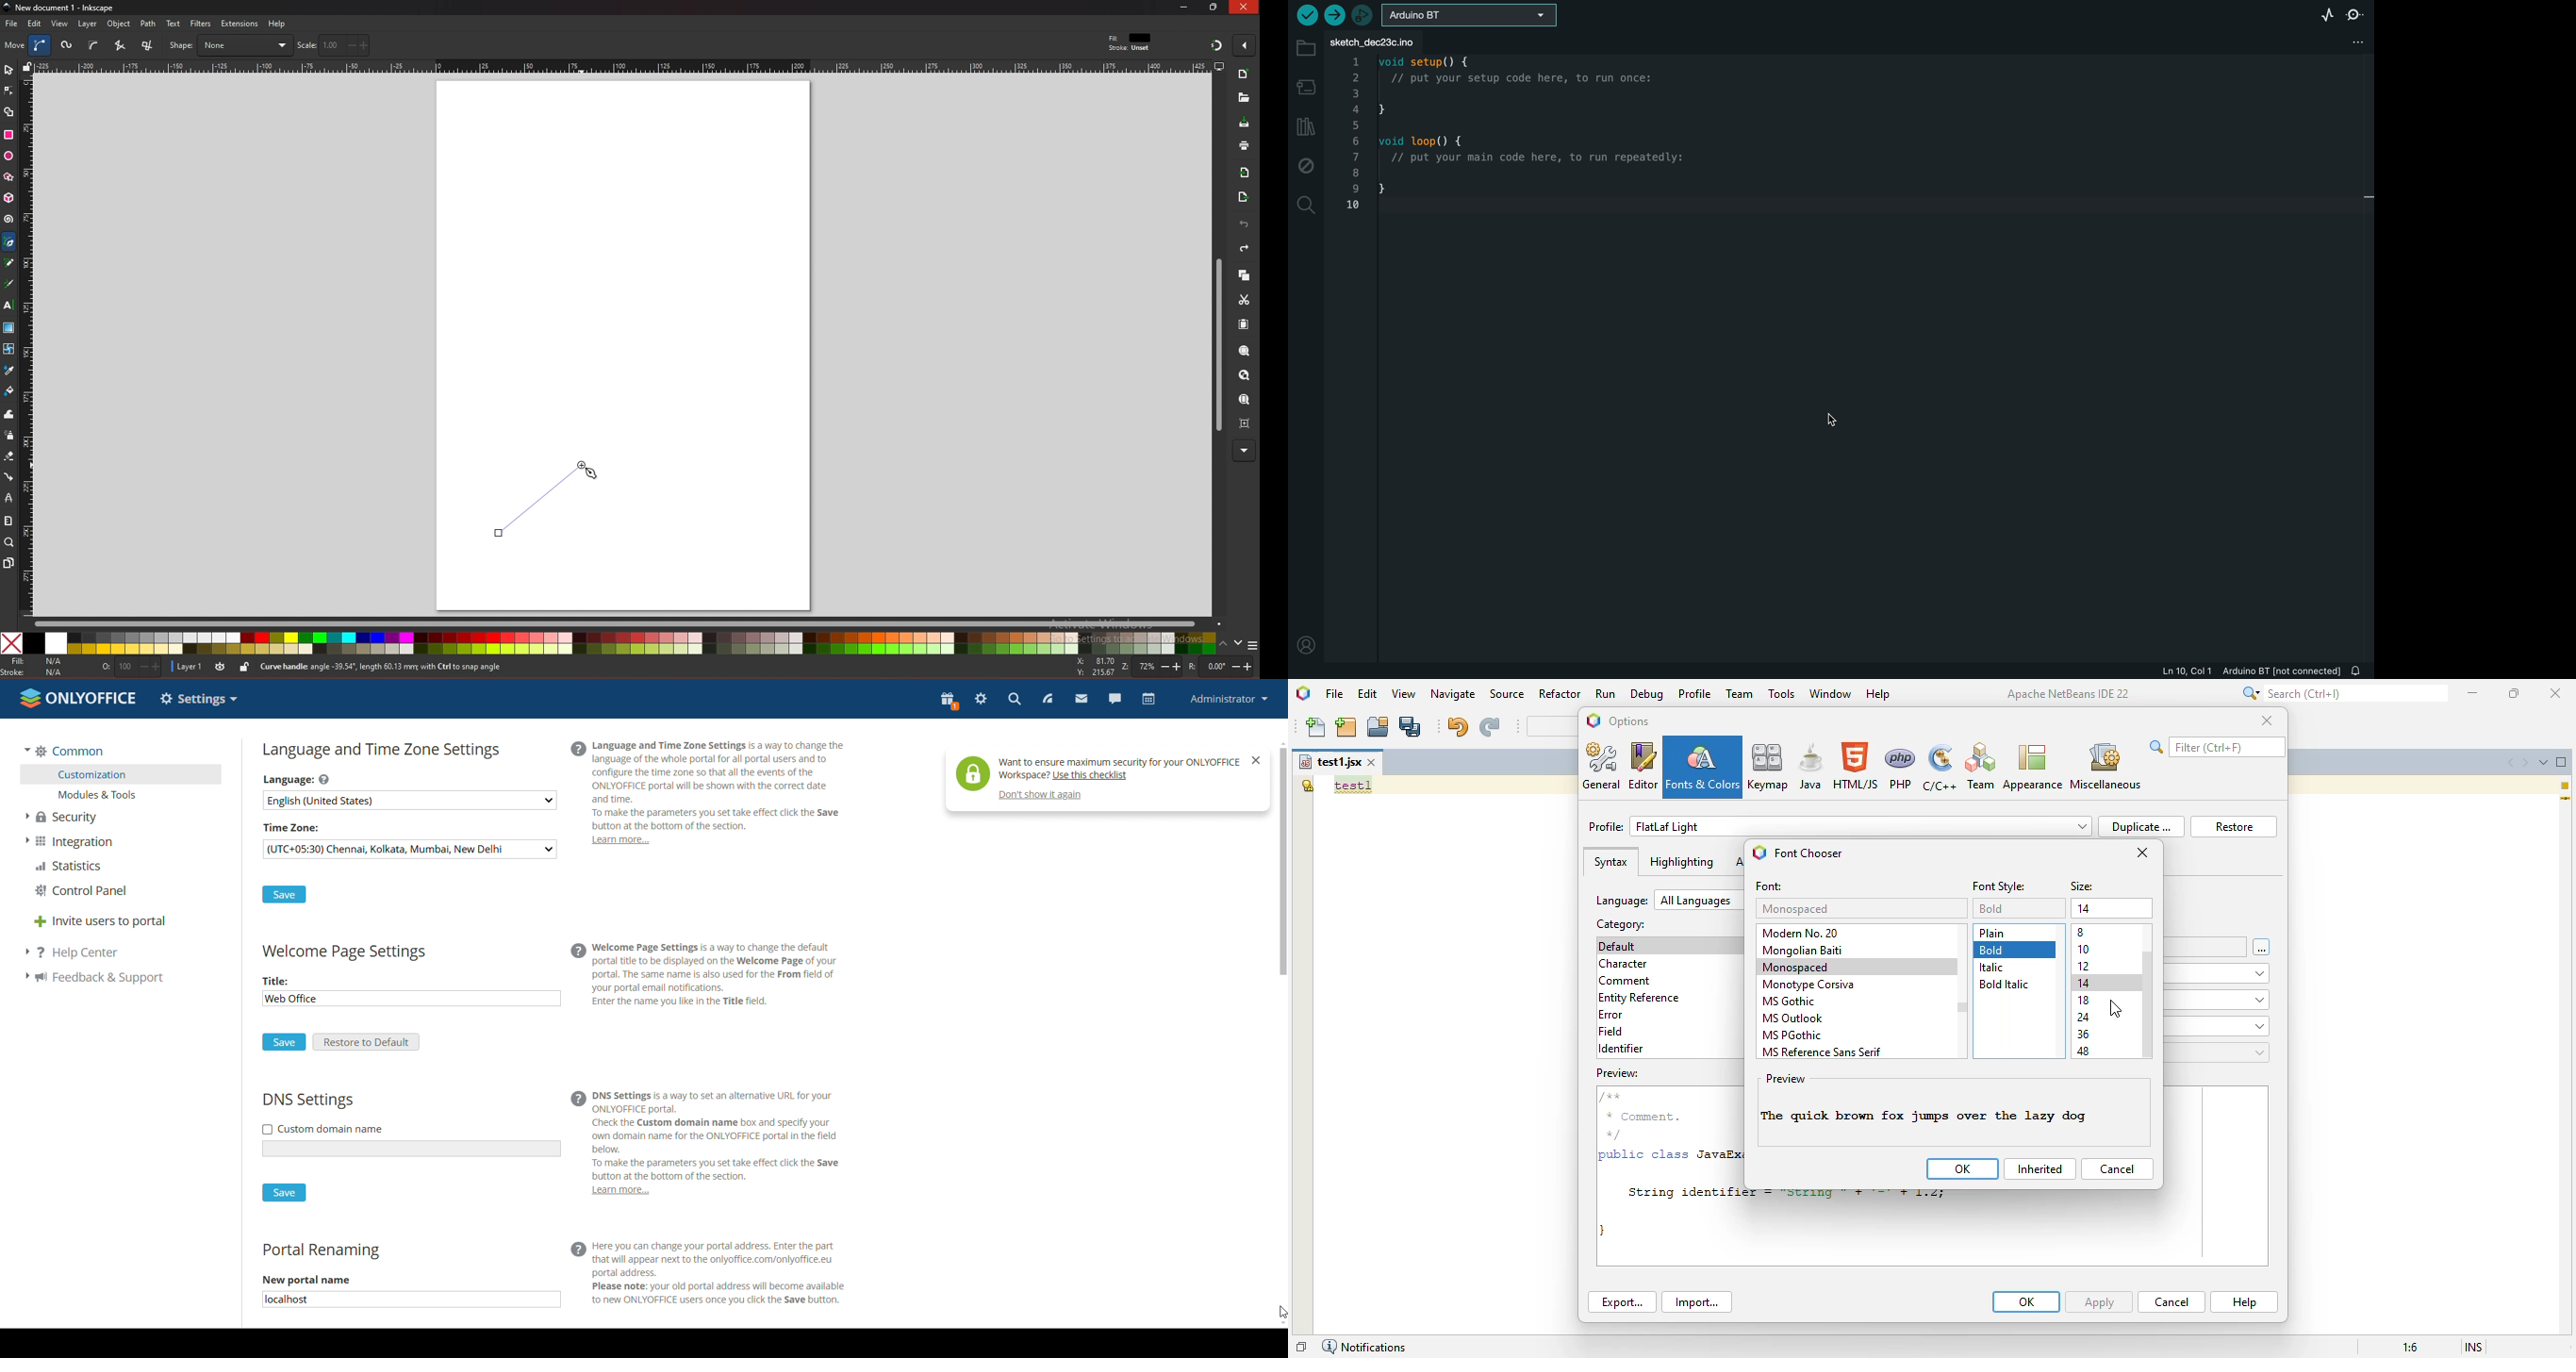 The image size is (2576, 1372). I want to click on lock guides, so click(27, 66).